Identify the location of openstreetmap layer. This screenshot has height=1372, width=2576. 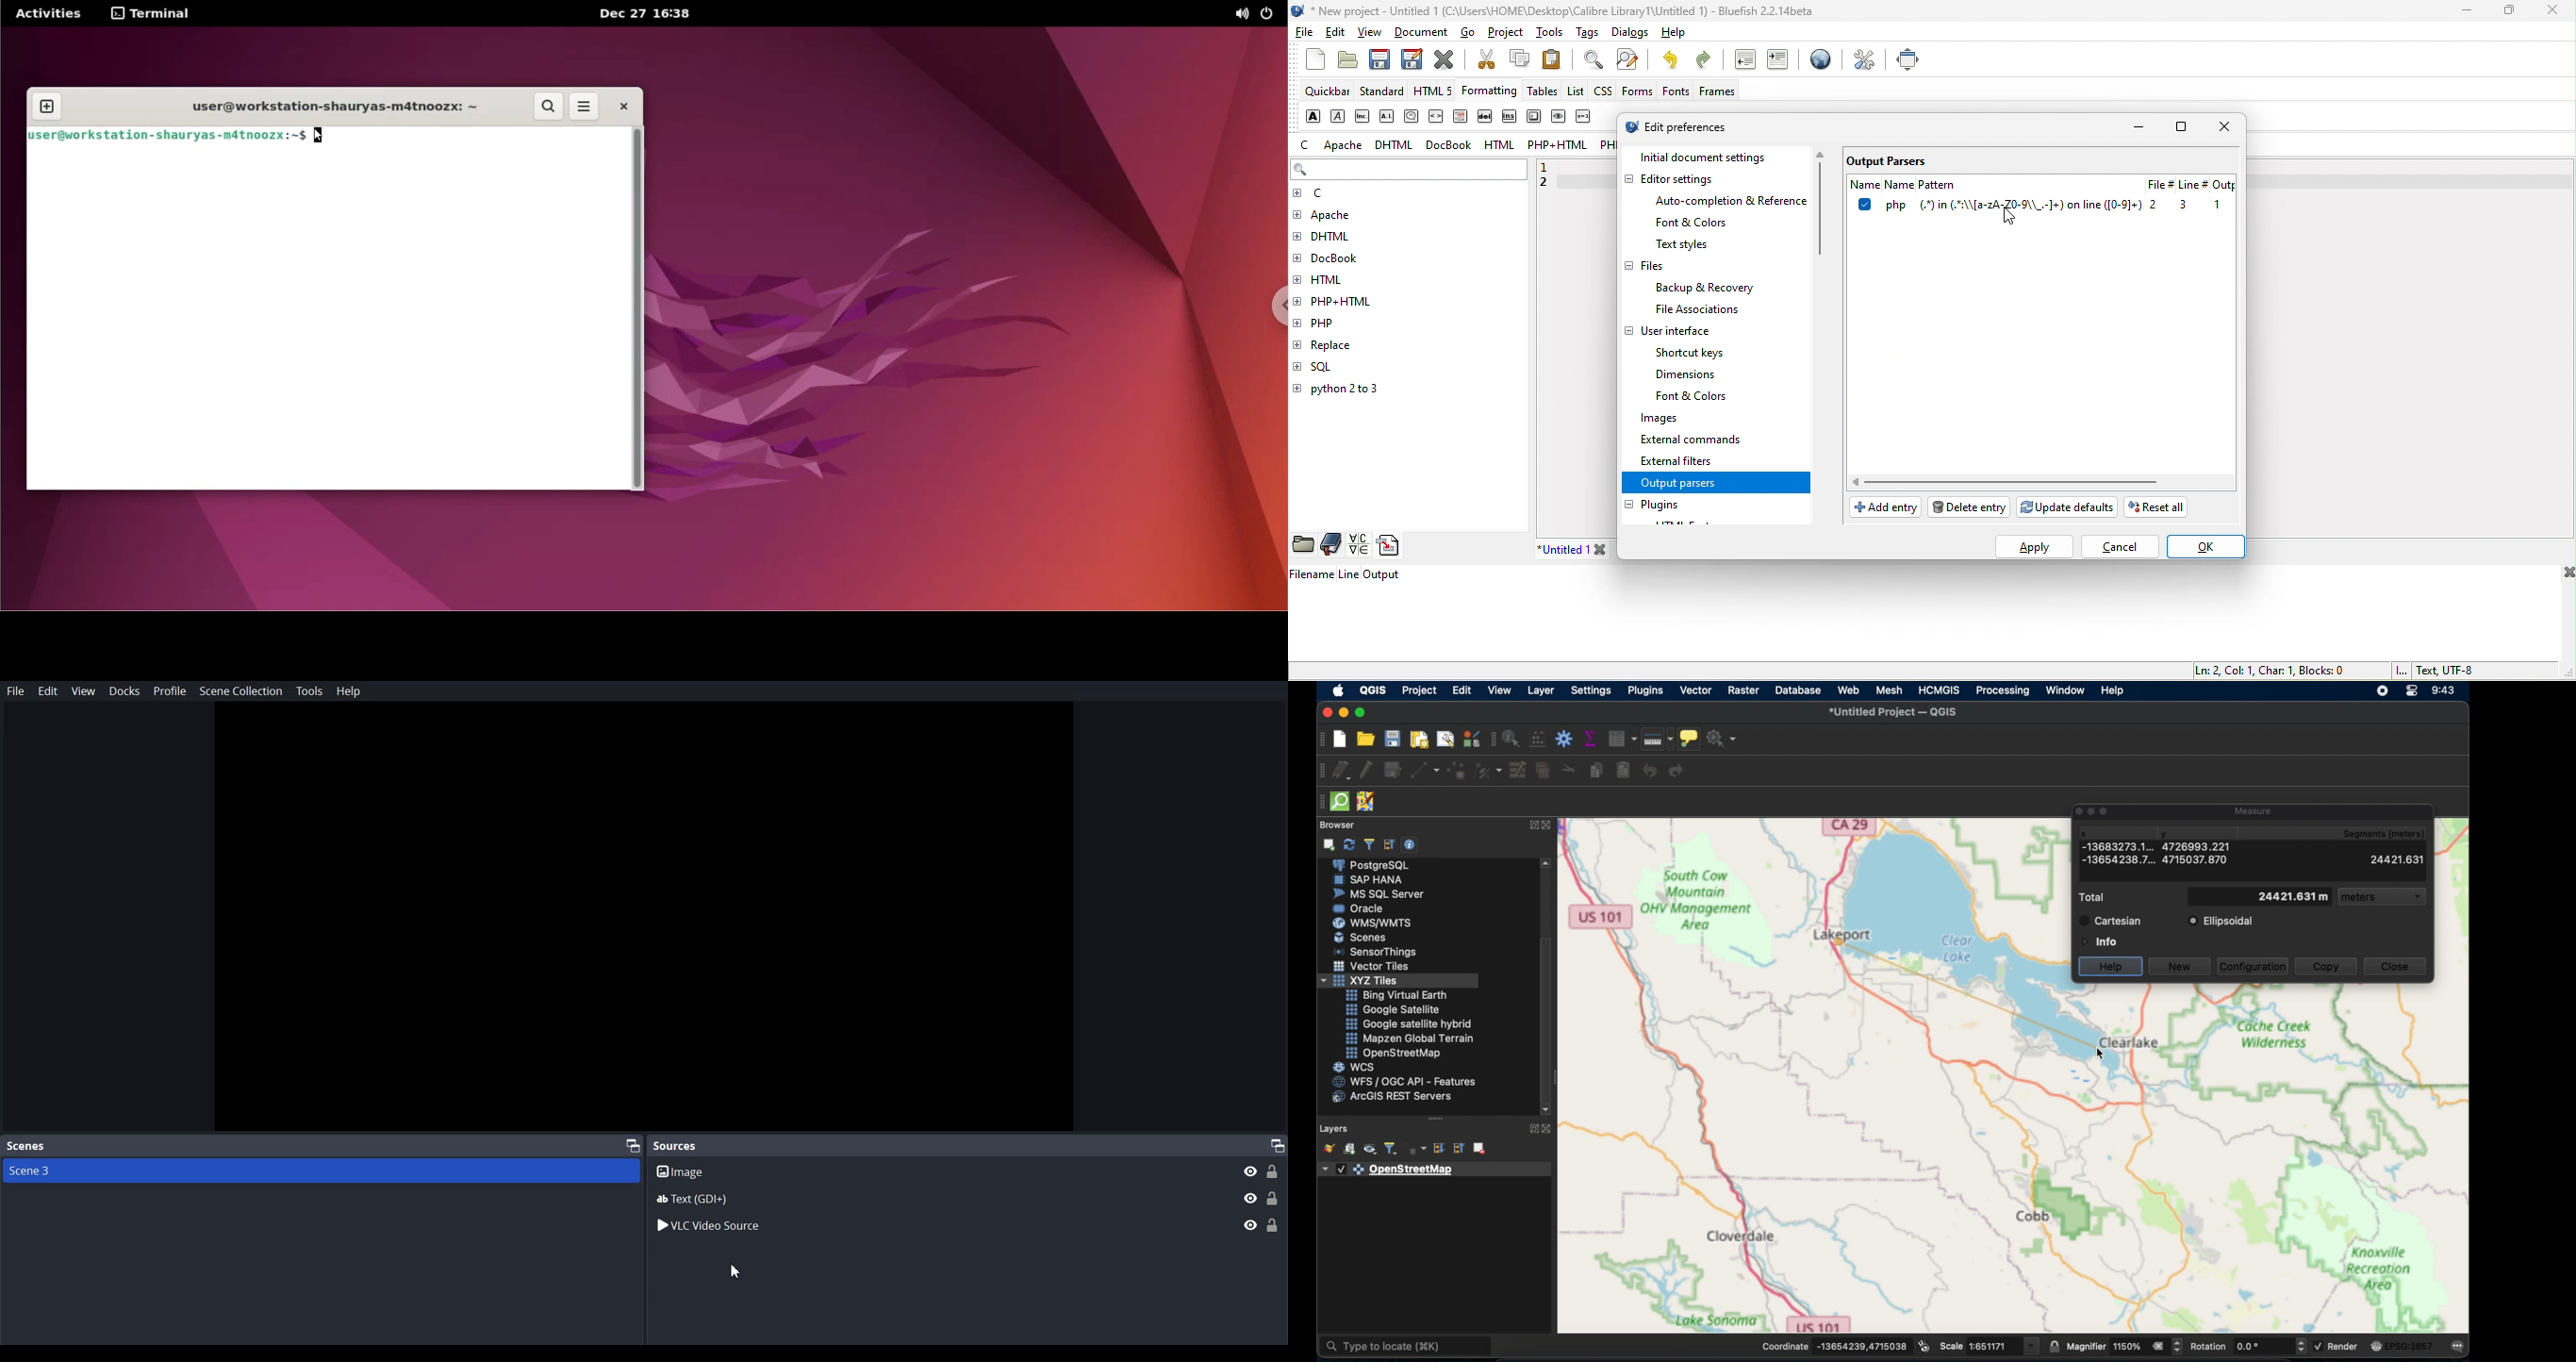
(1389, 1170).